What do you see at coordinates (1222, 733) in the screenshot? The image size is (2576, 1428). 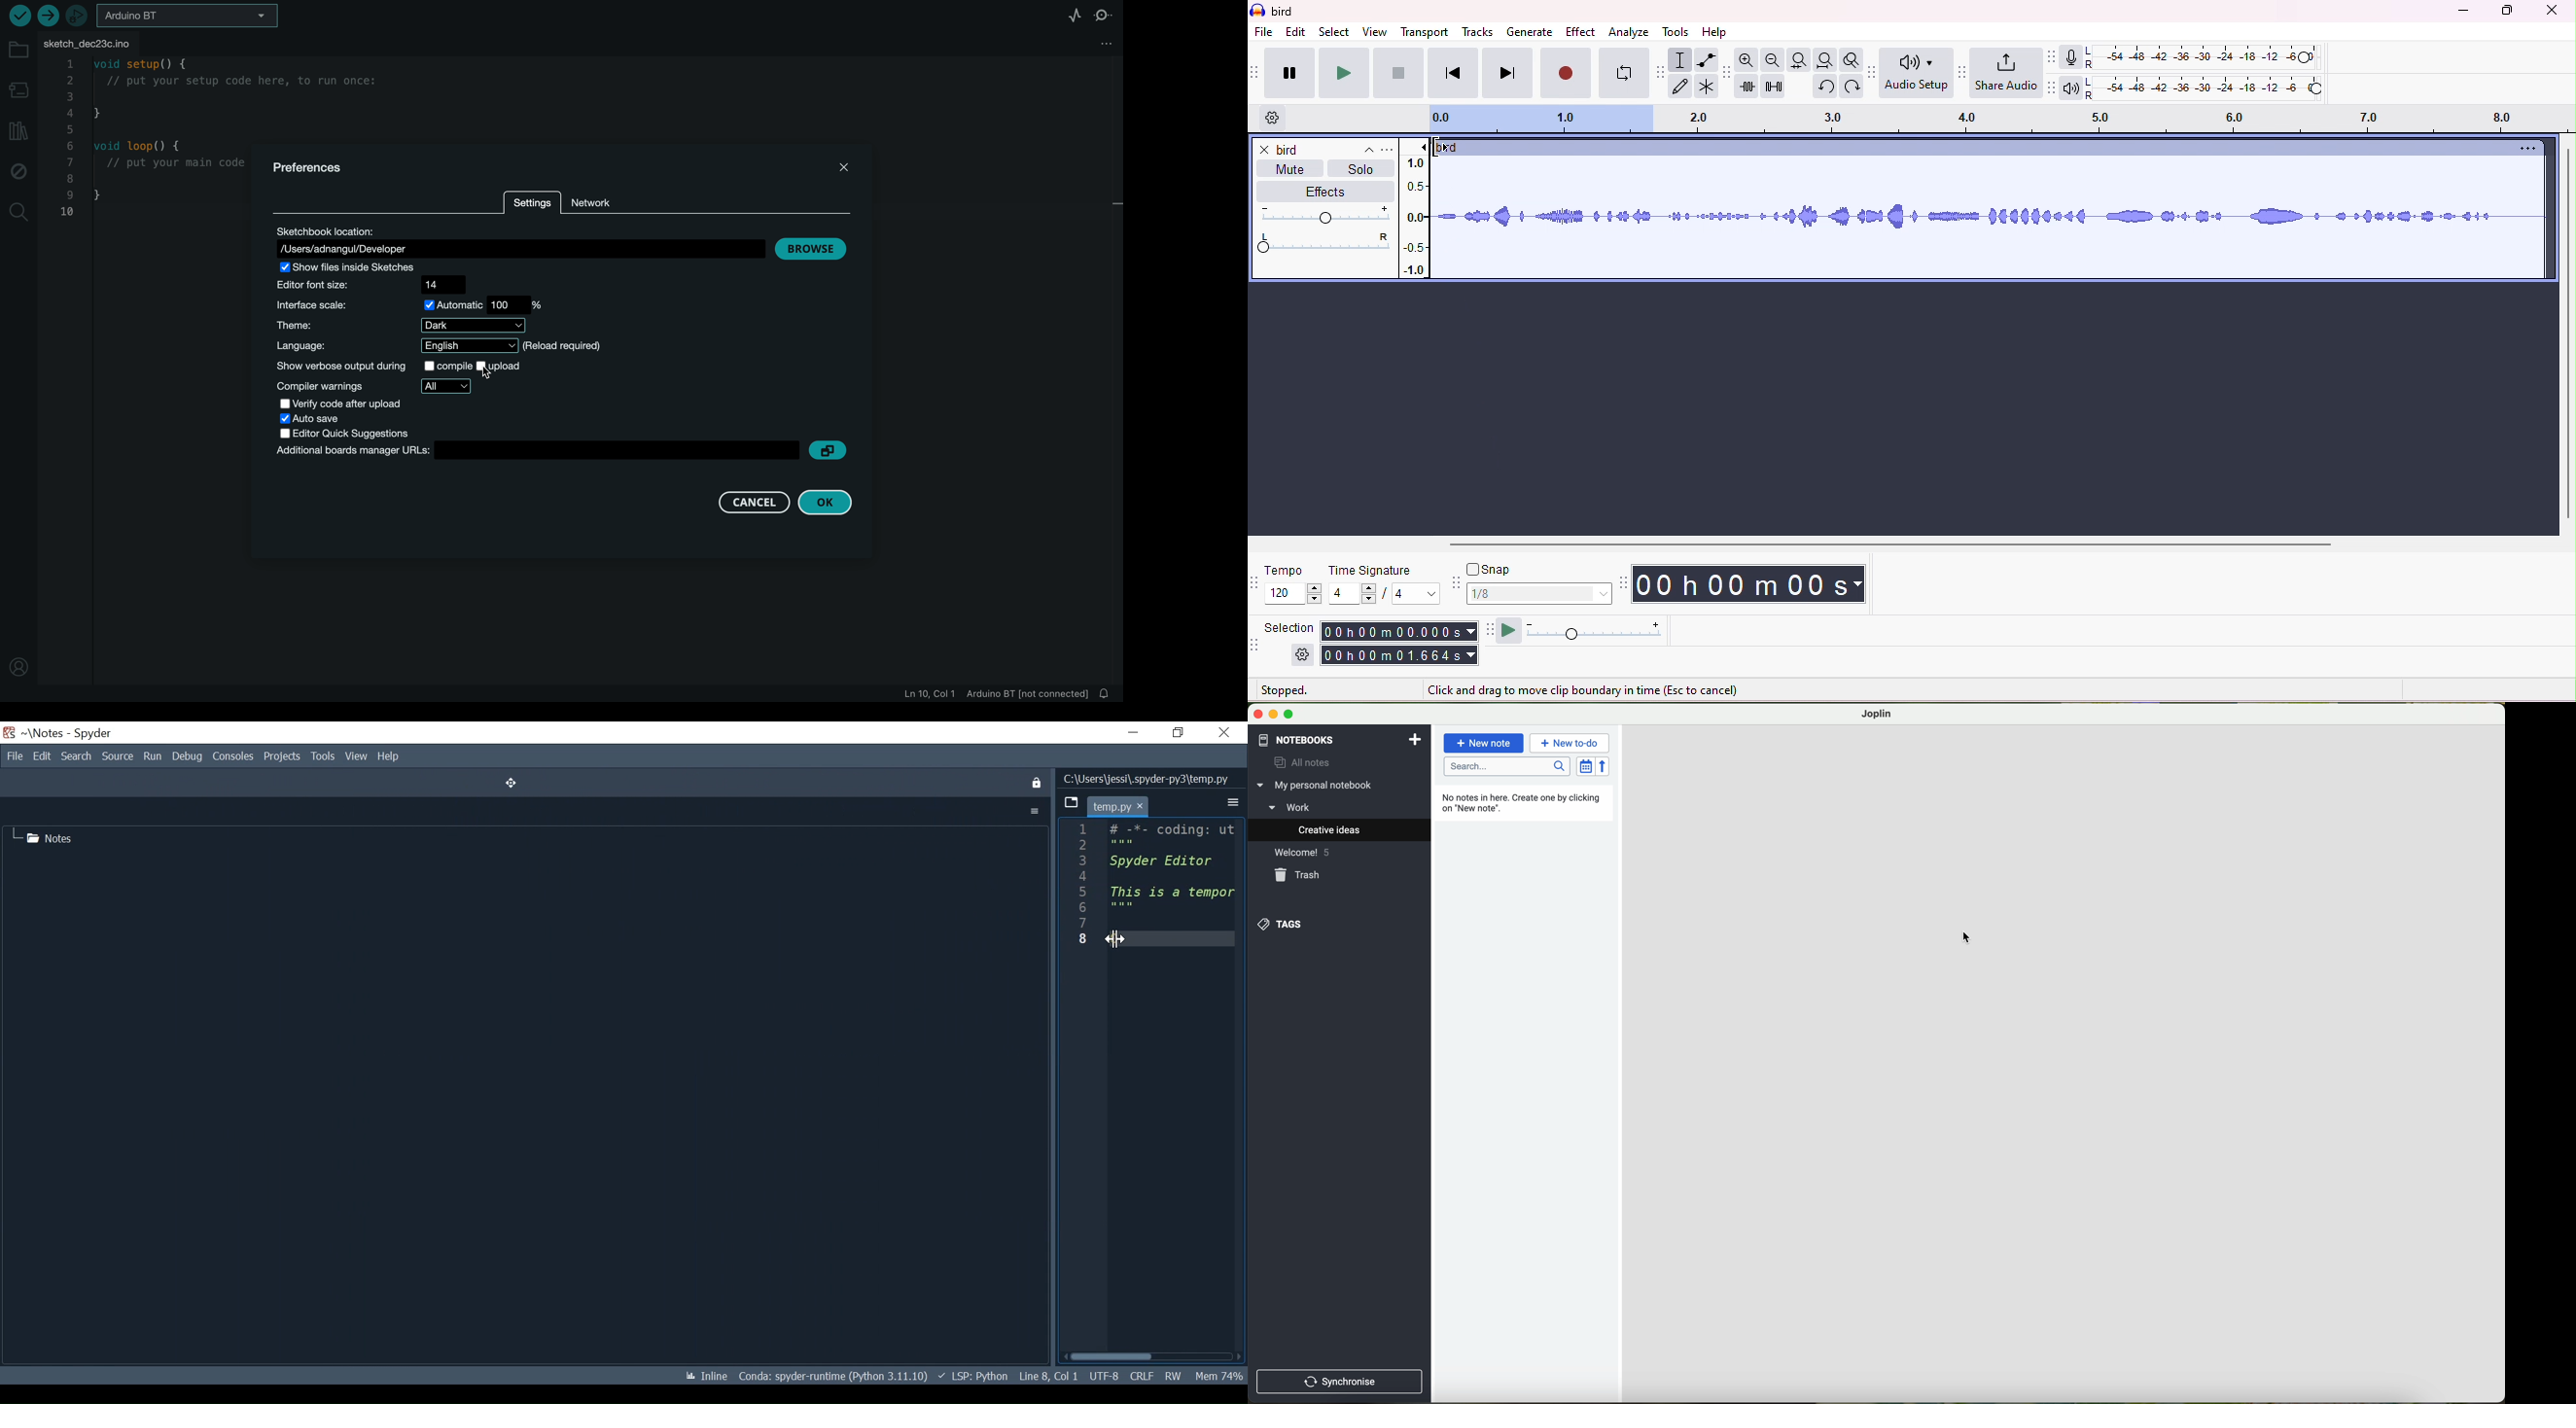 I see `Close` at bounding box center [1222, 733].